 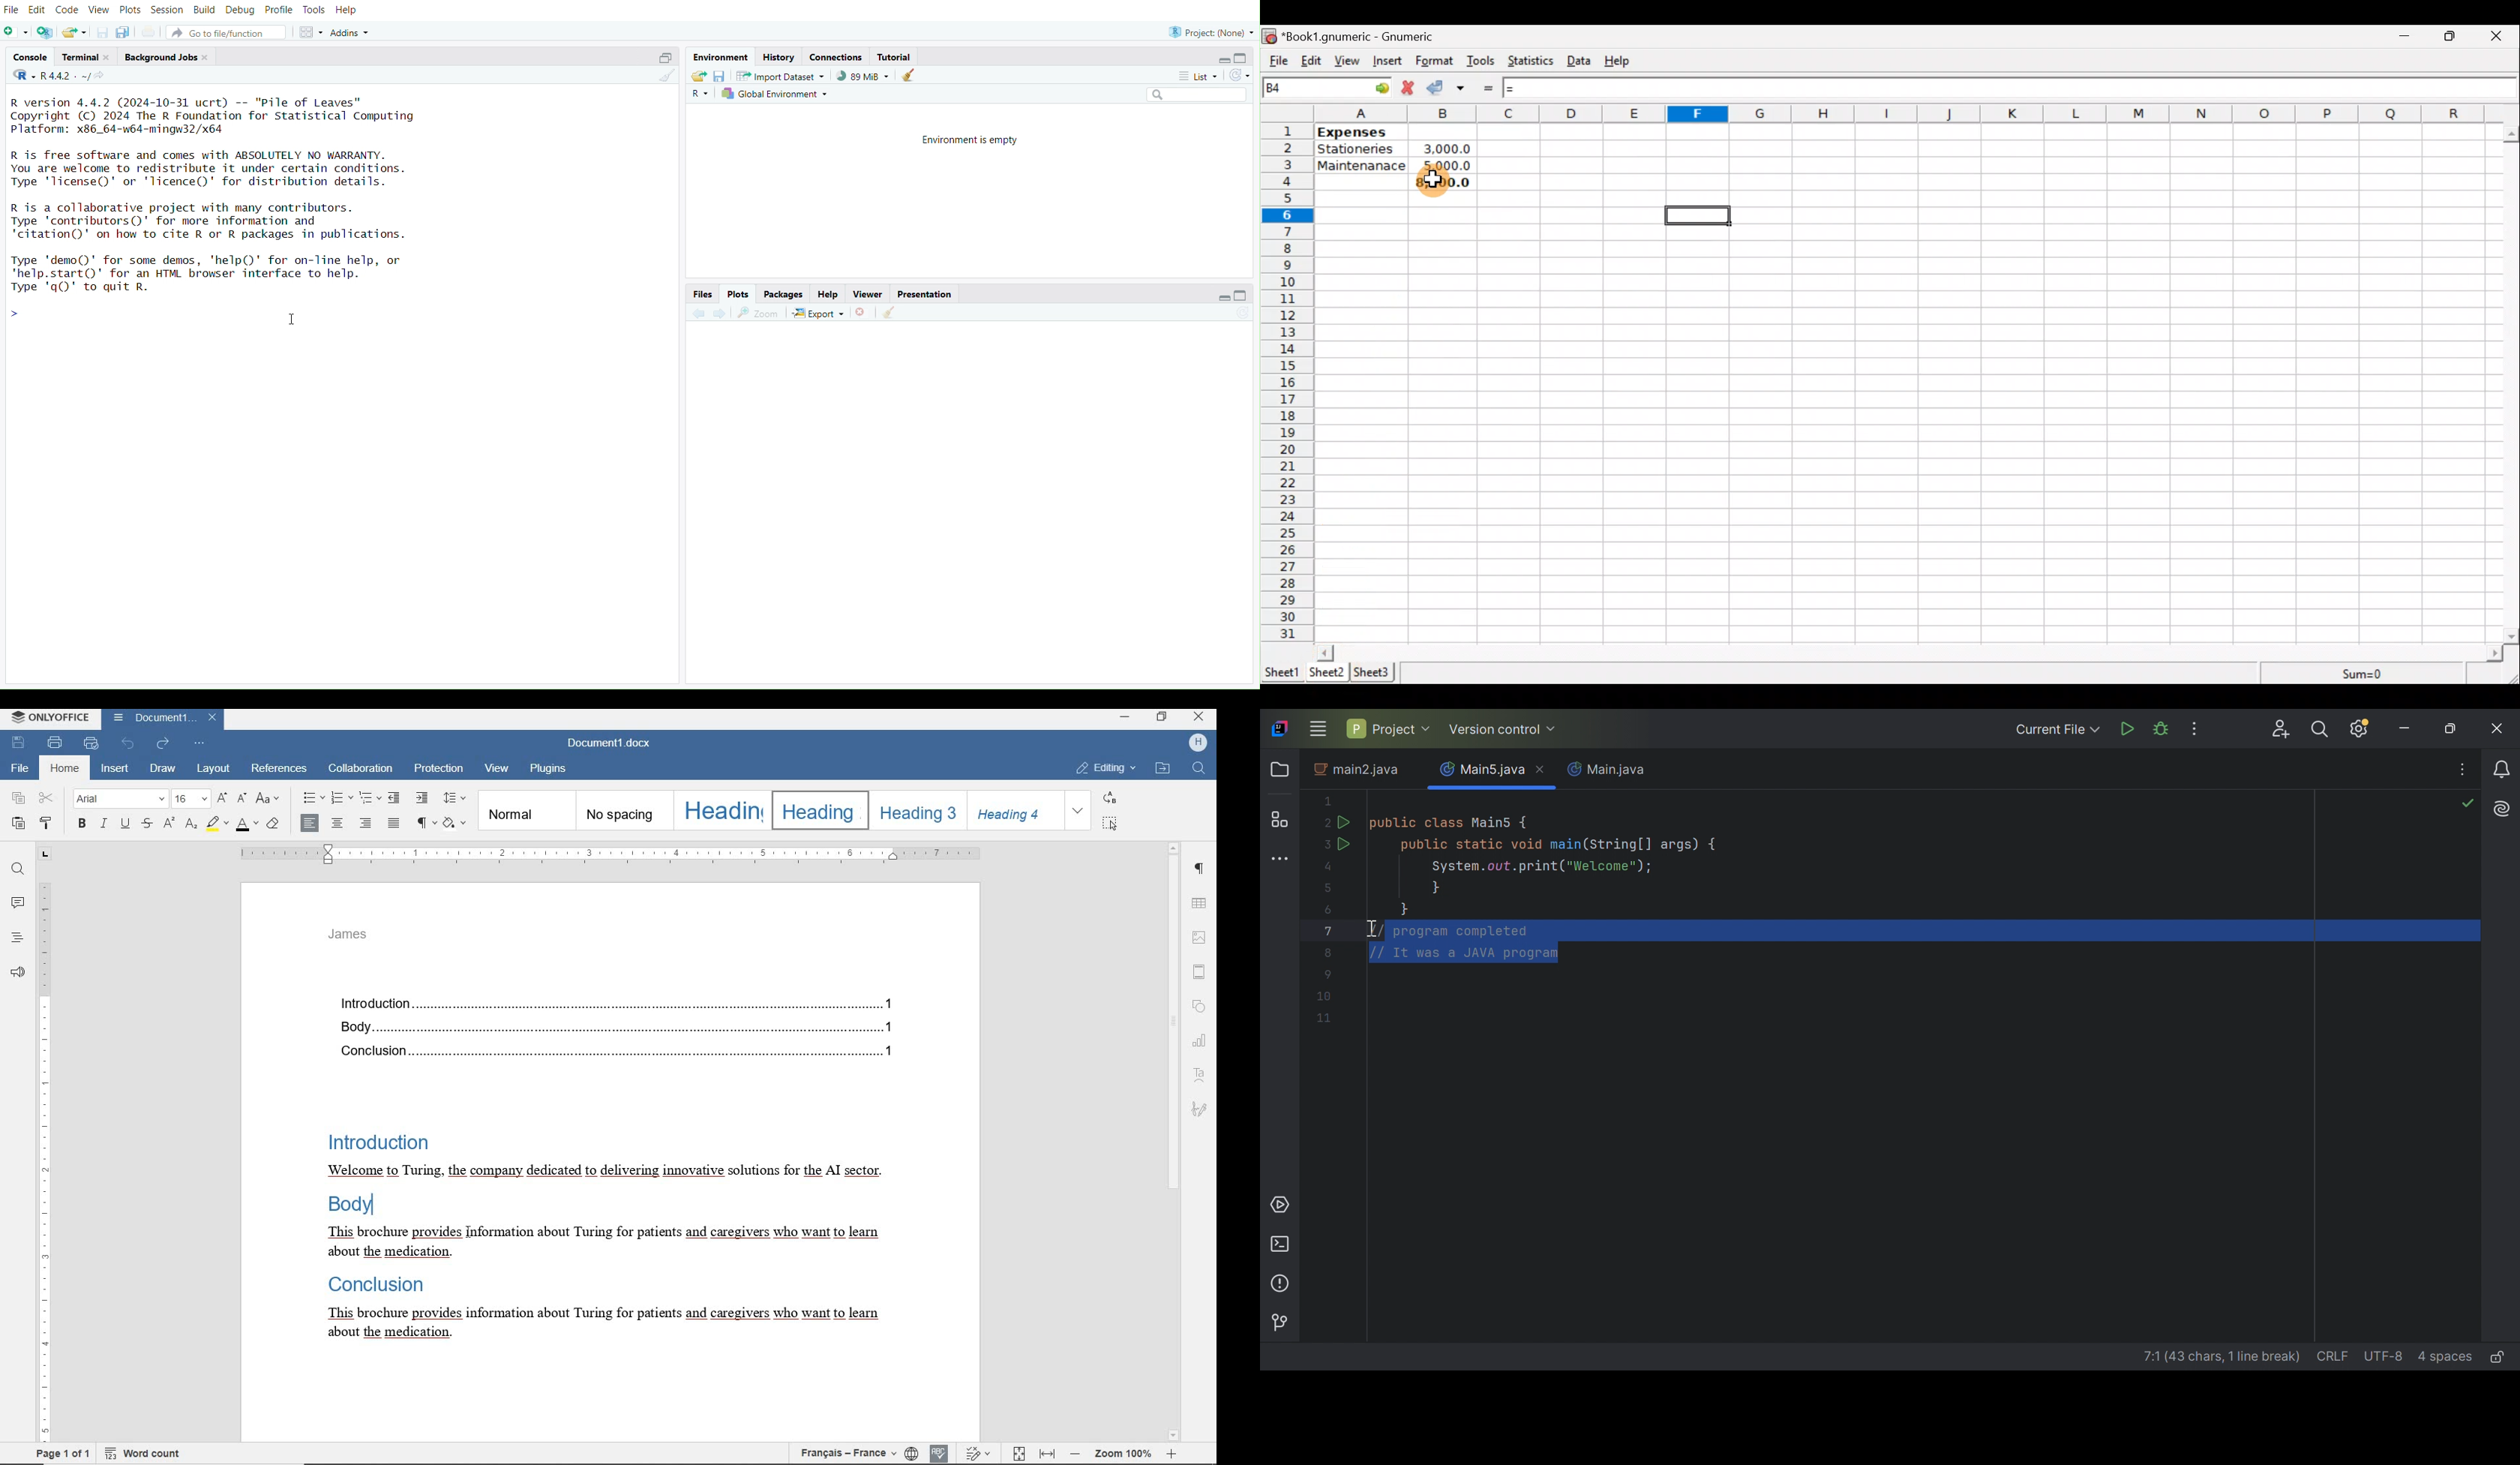 What do you see at coordinates (896, 57) in the screenshot?
I see `Tutorial` at bounding box center [896, 57].